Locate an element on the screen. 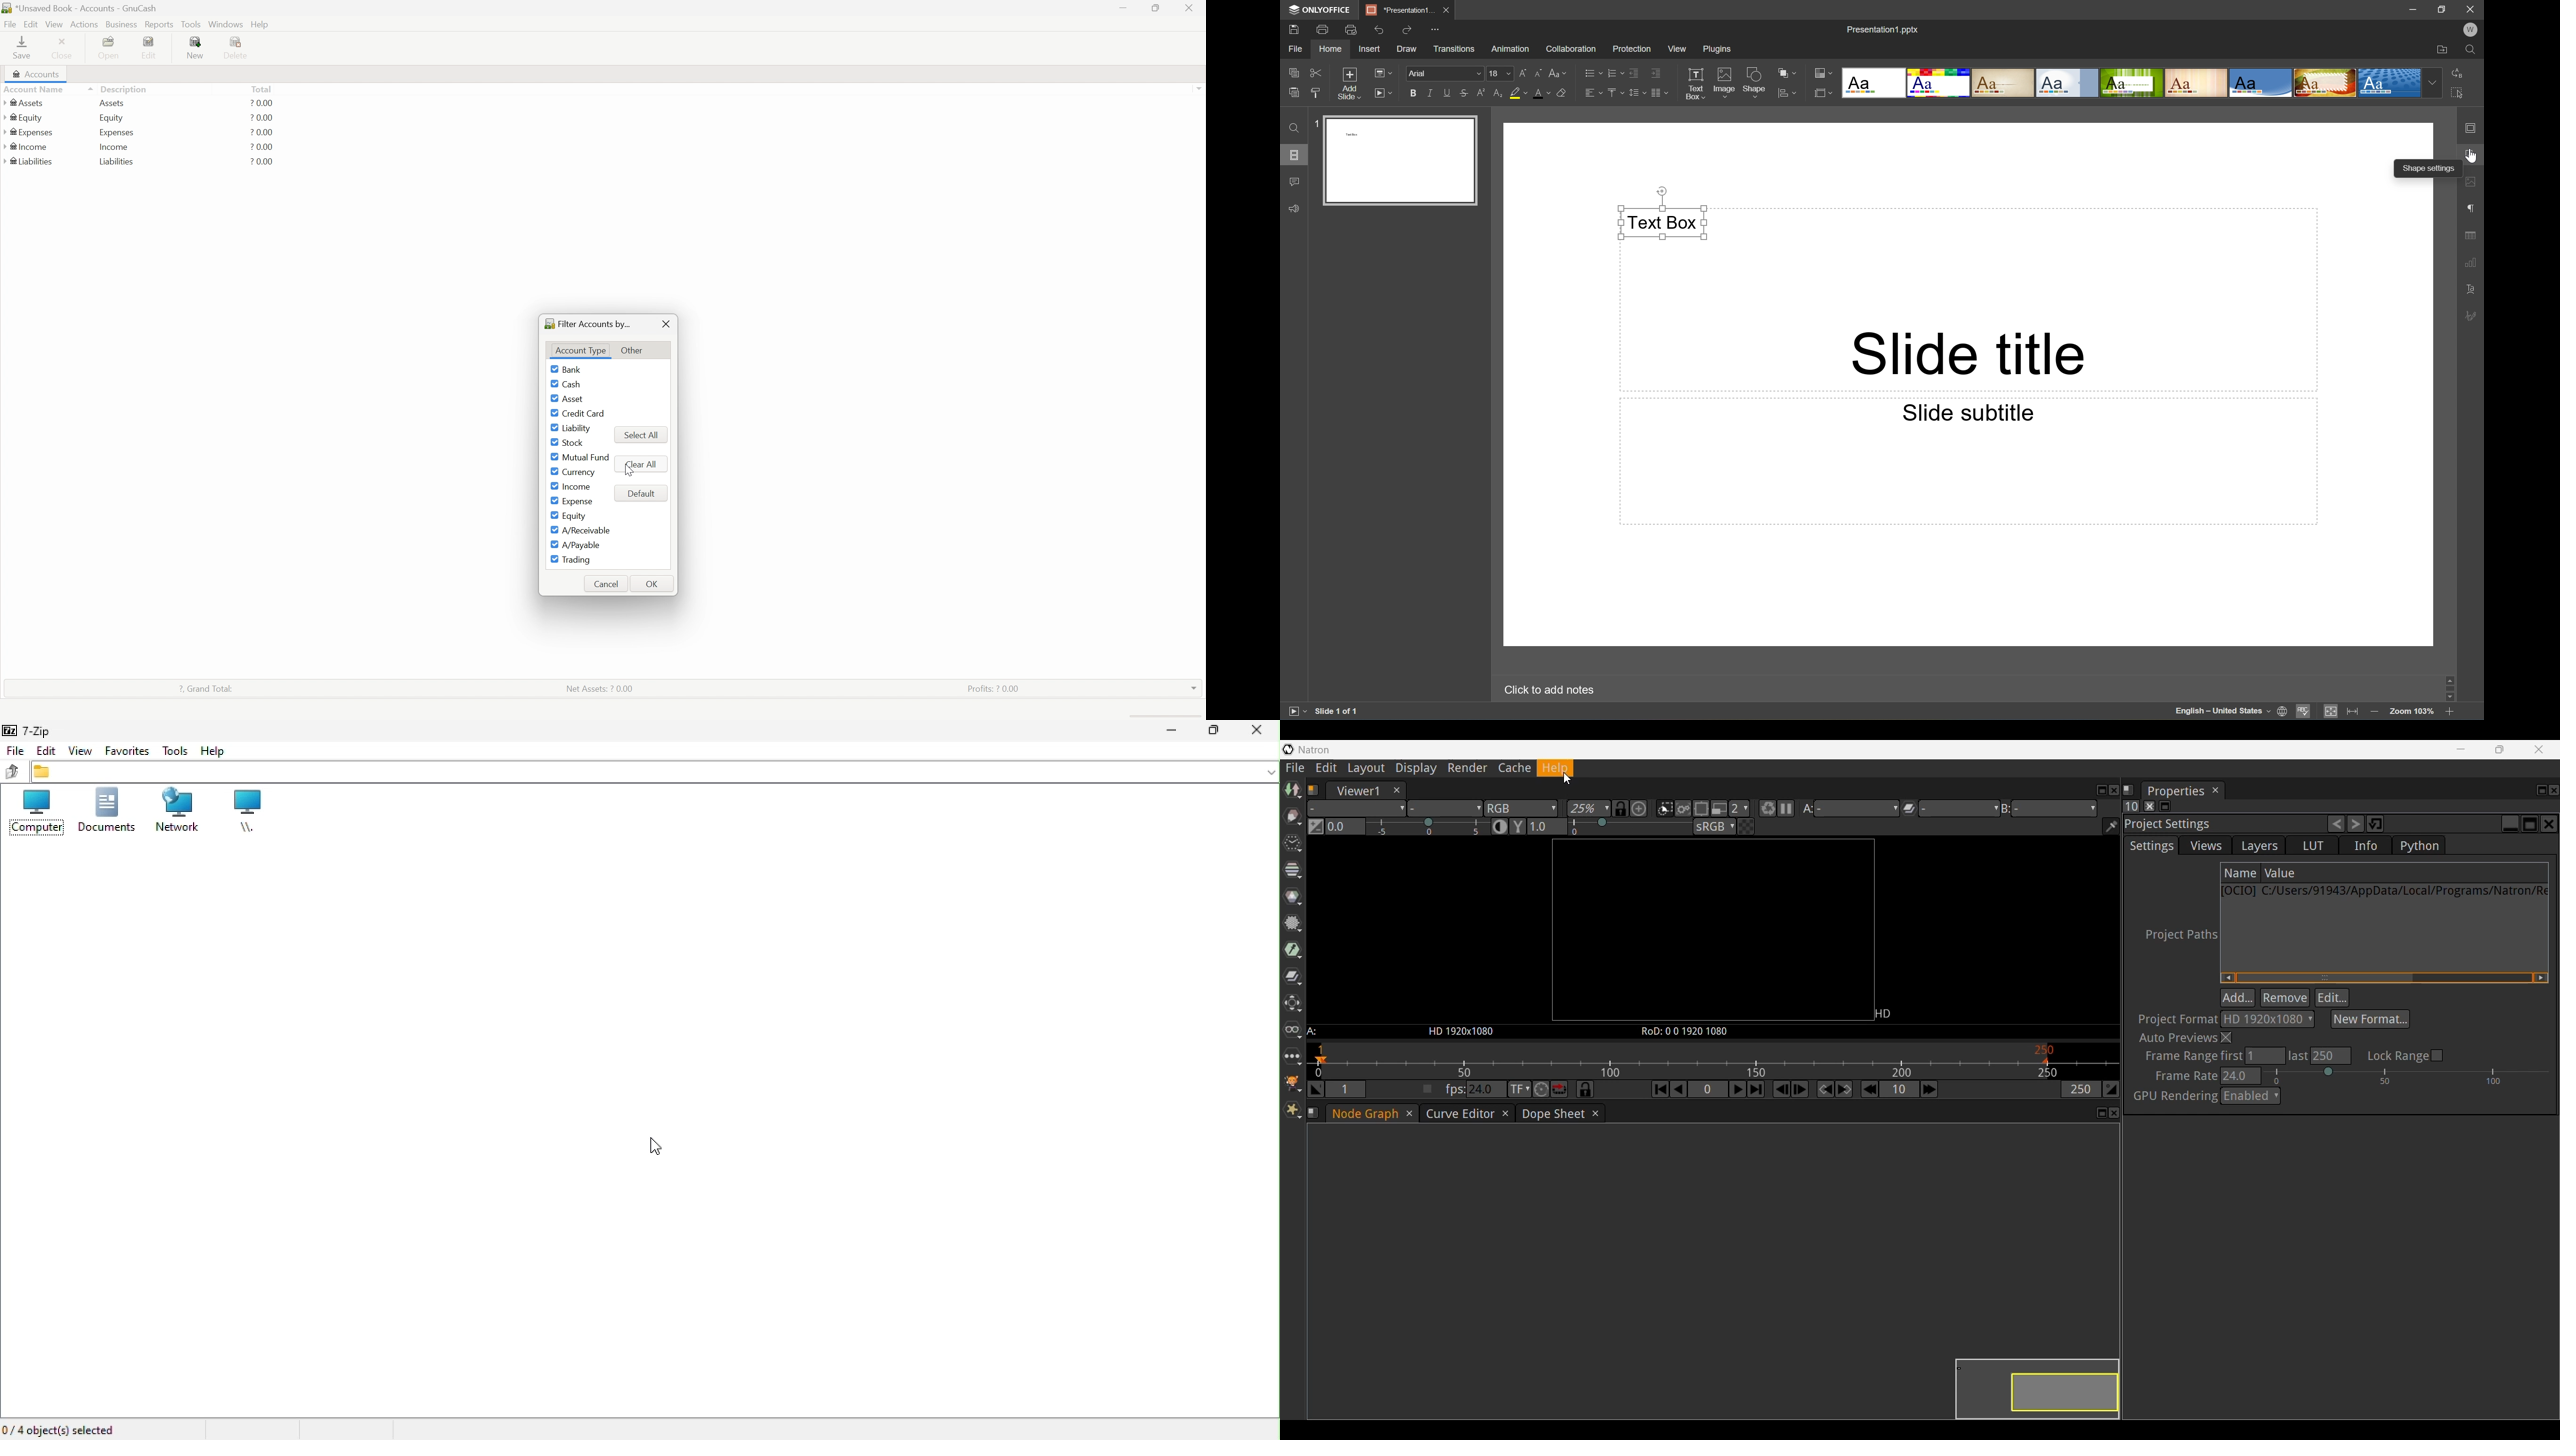 This screenshot has width=2576, height=1456. Replace is located at coordinates (2458, 72).